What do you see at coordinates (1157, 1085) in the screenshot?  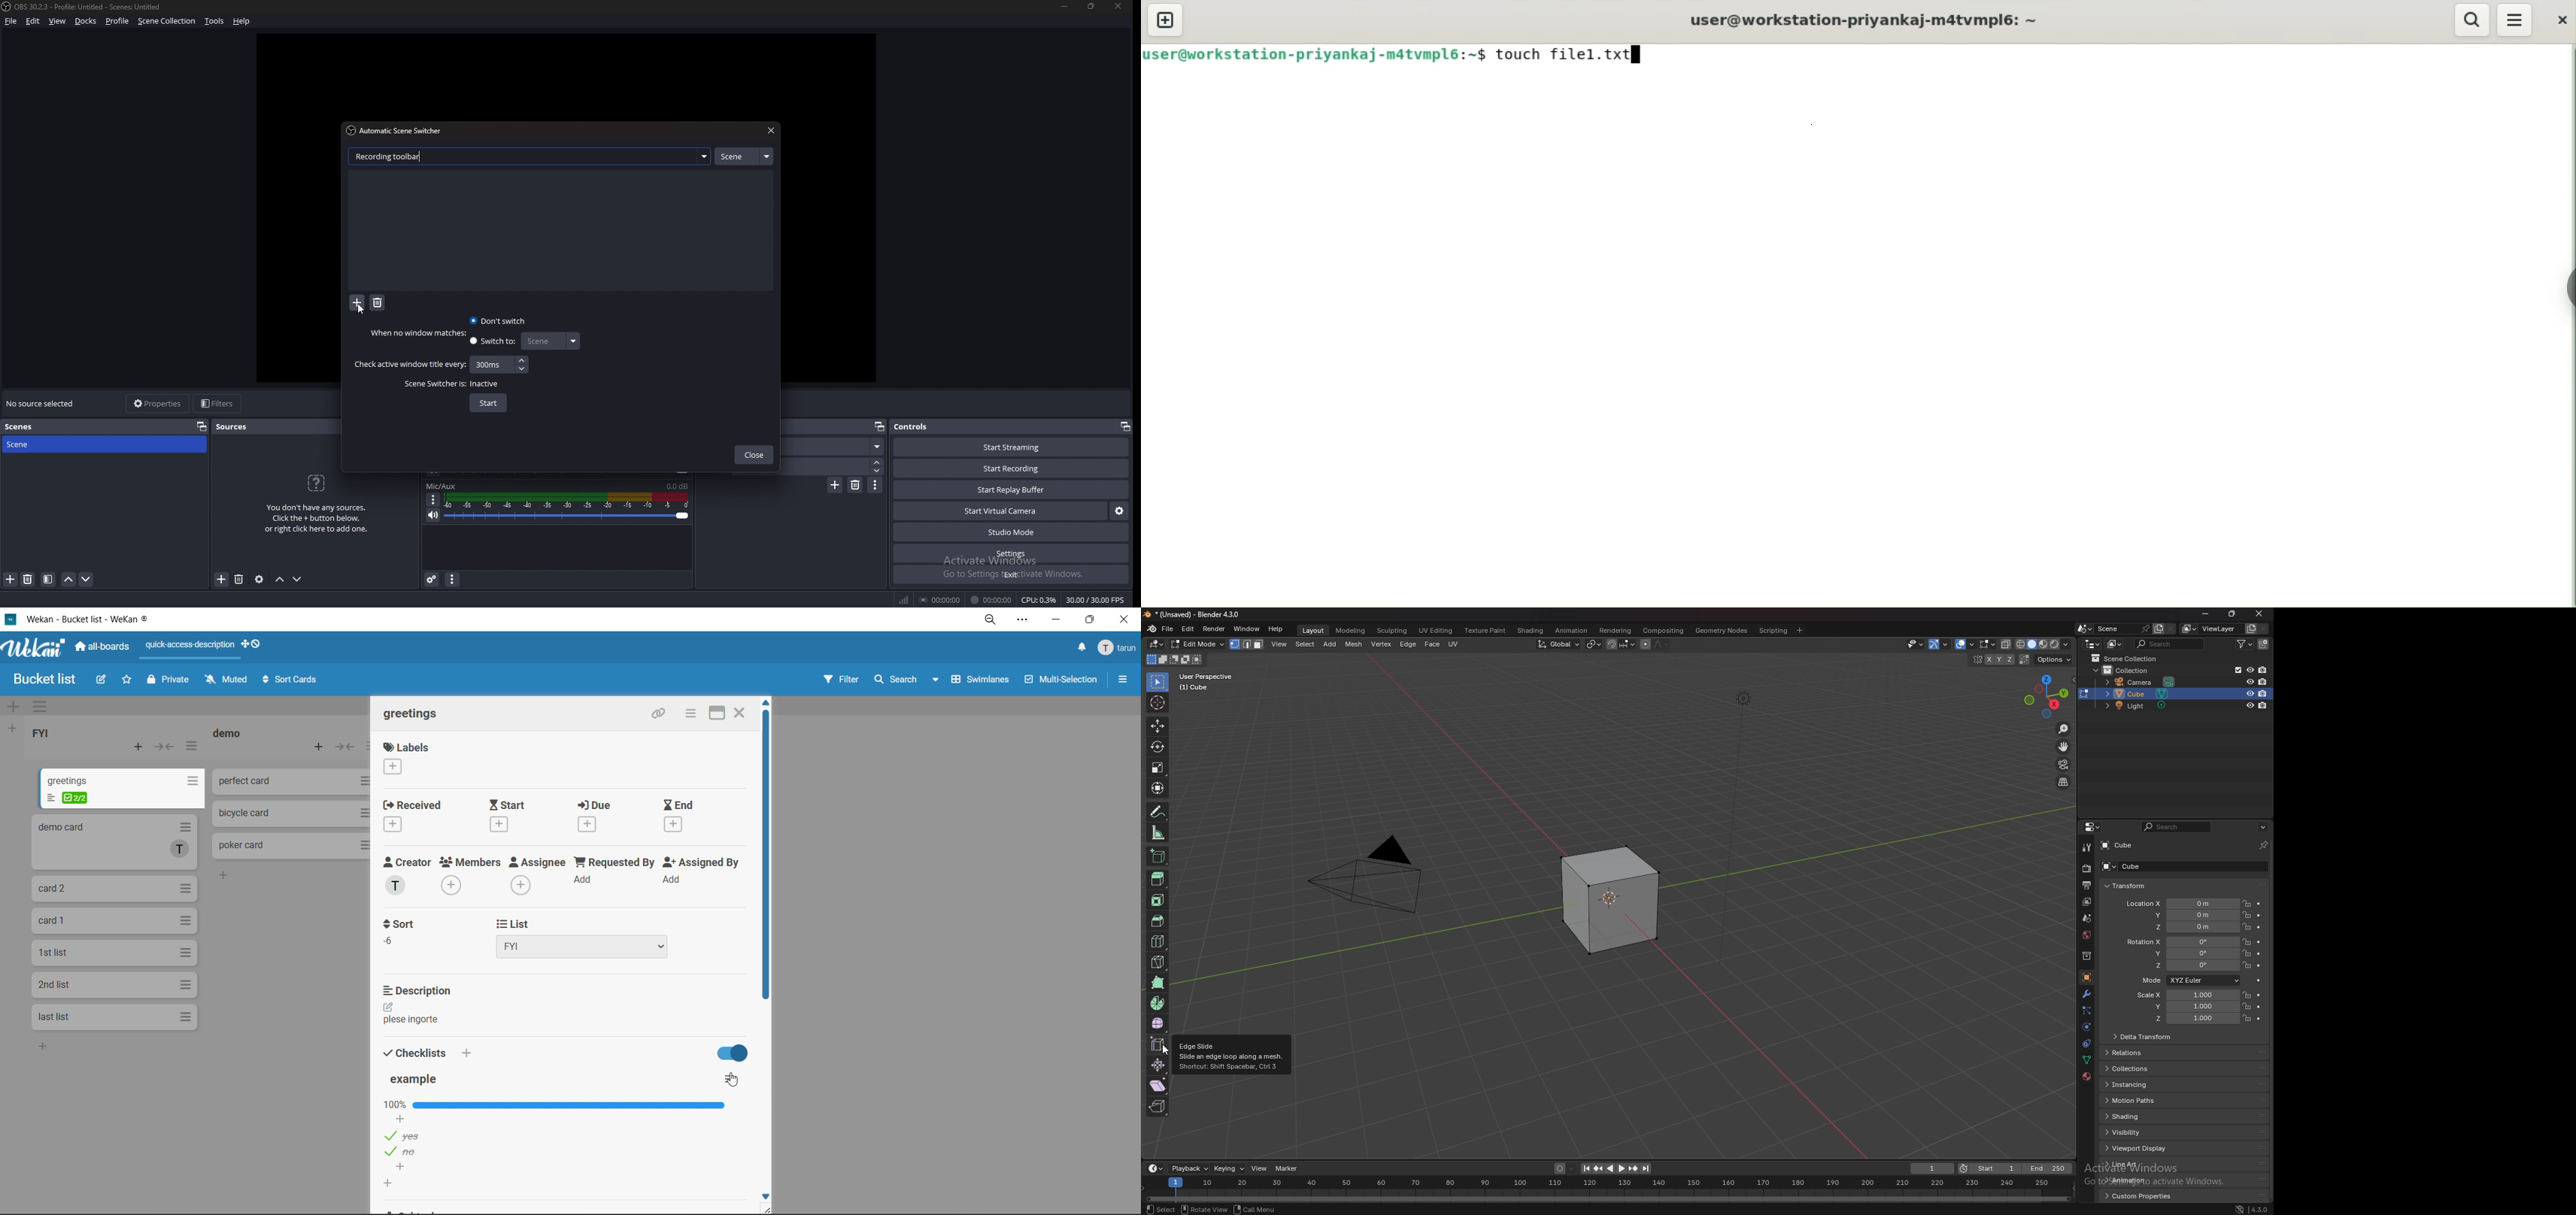 I see `shear` at bounding box center [1157, 1085].